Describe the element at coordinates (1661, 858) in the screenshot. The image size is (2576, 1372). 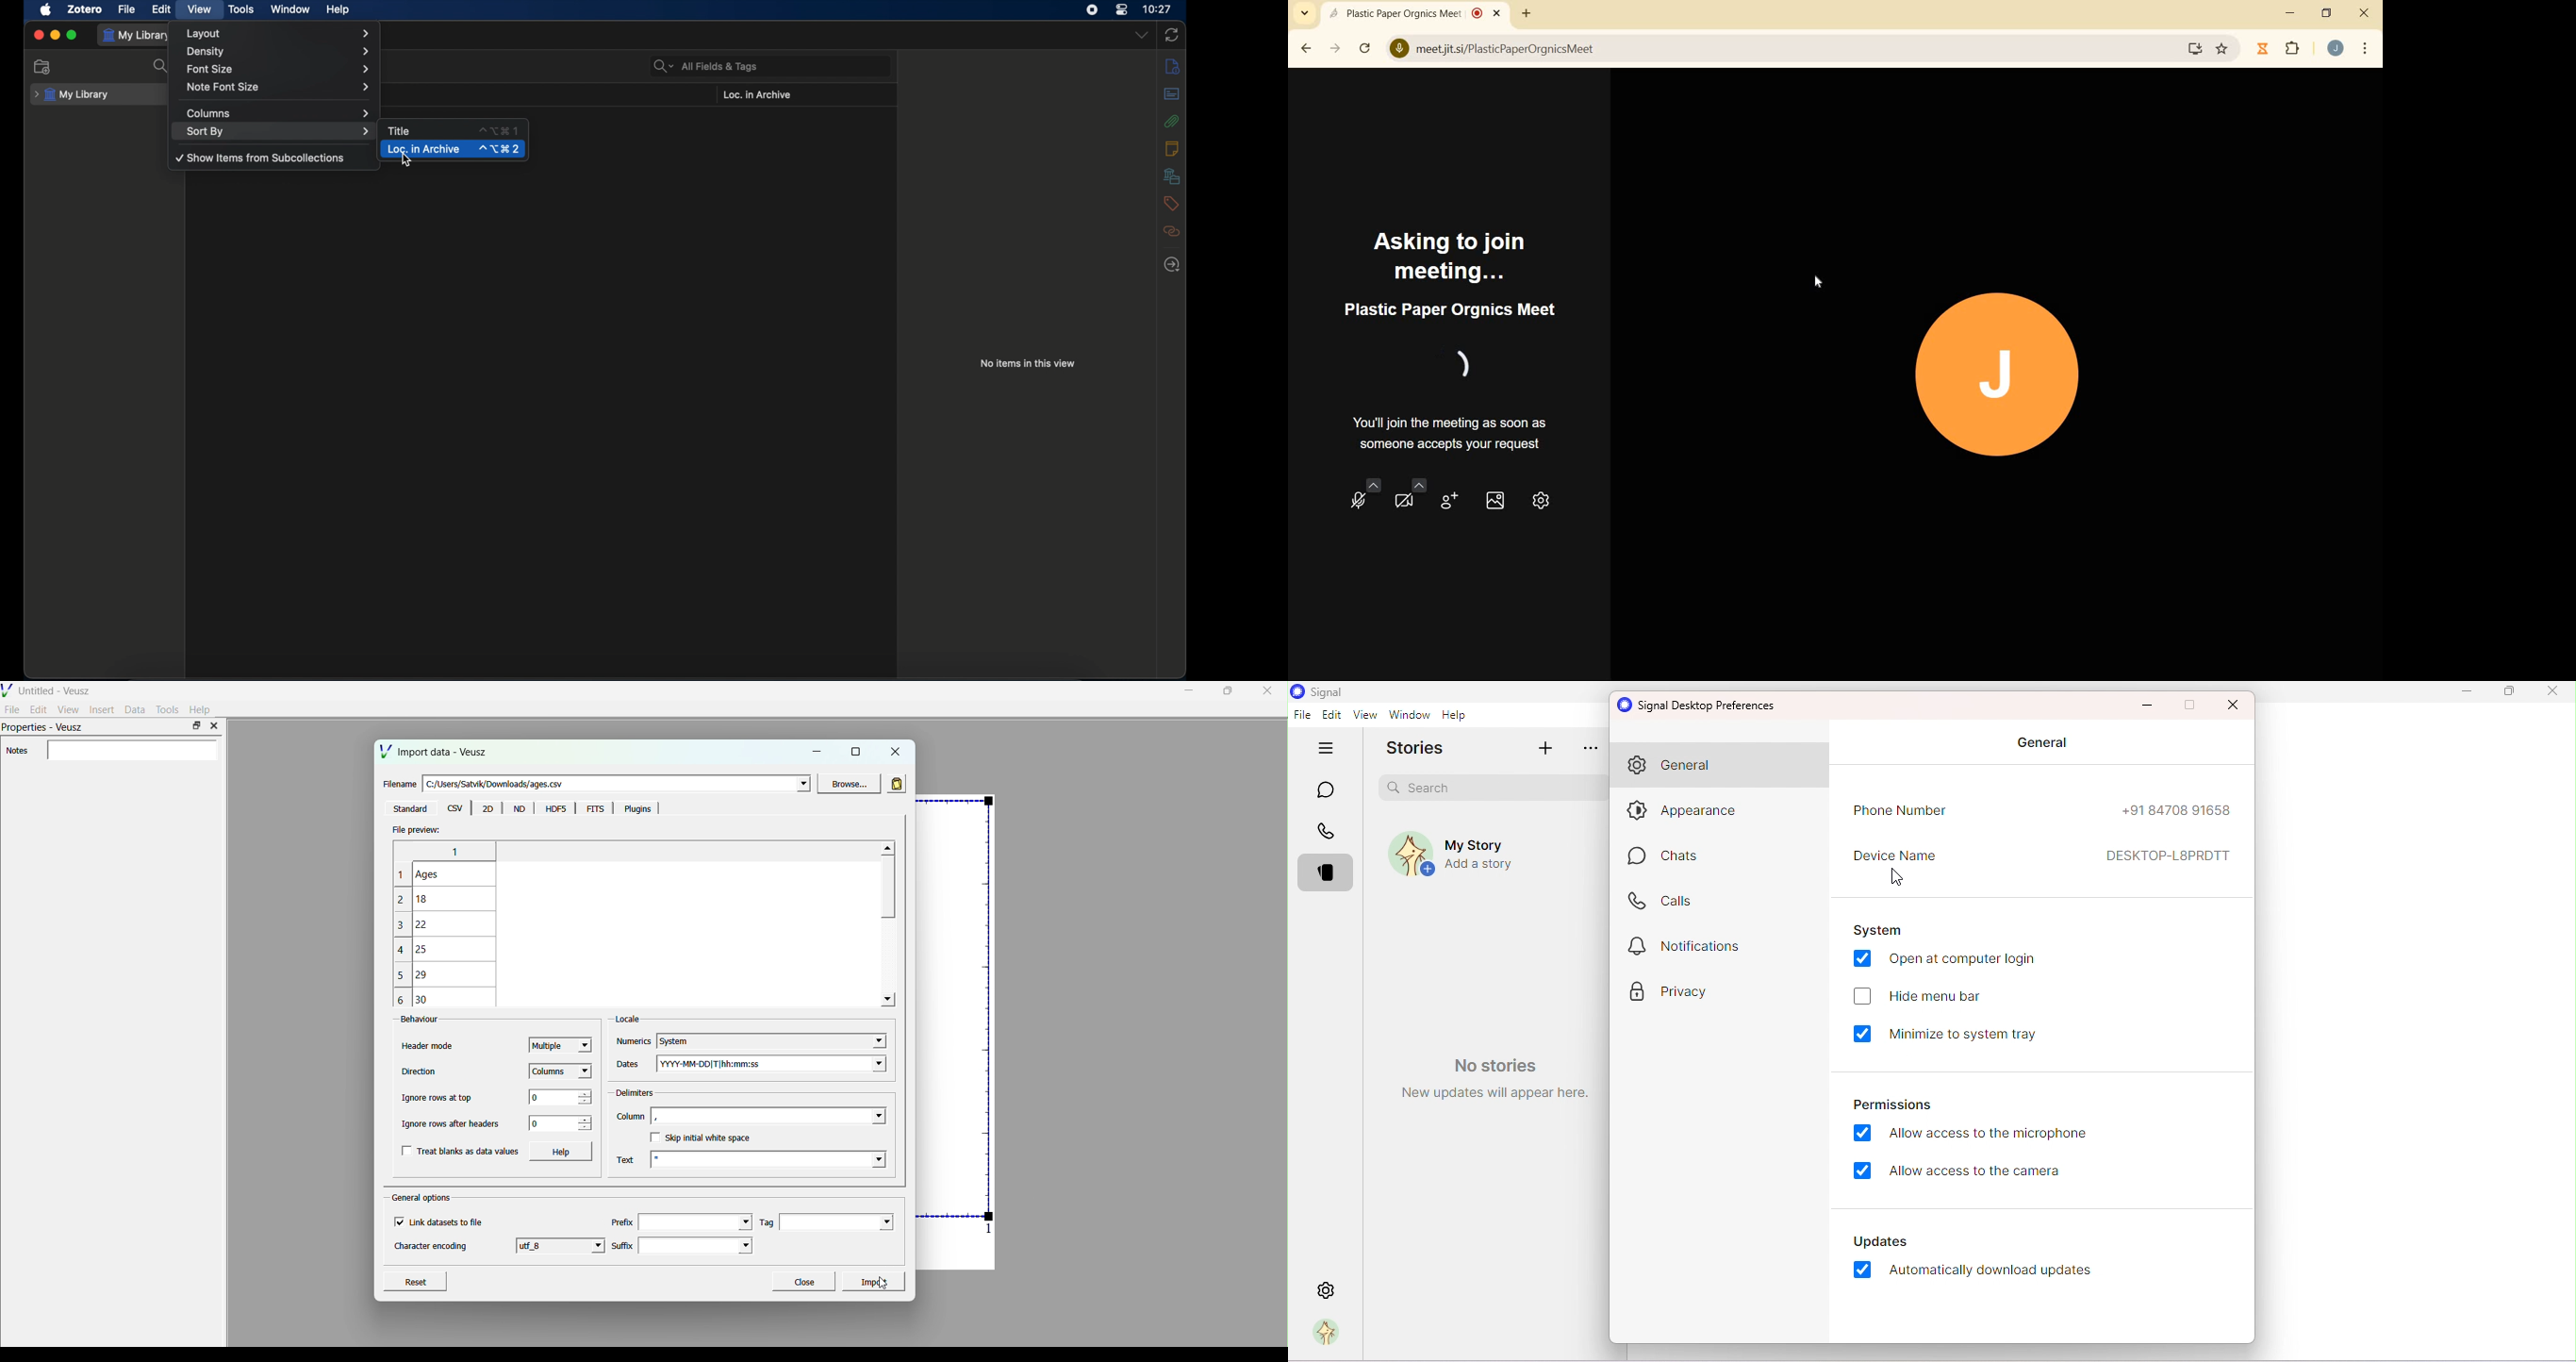
I see `Chats` at that location.